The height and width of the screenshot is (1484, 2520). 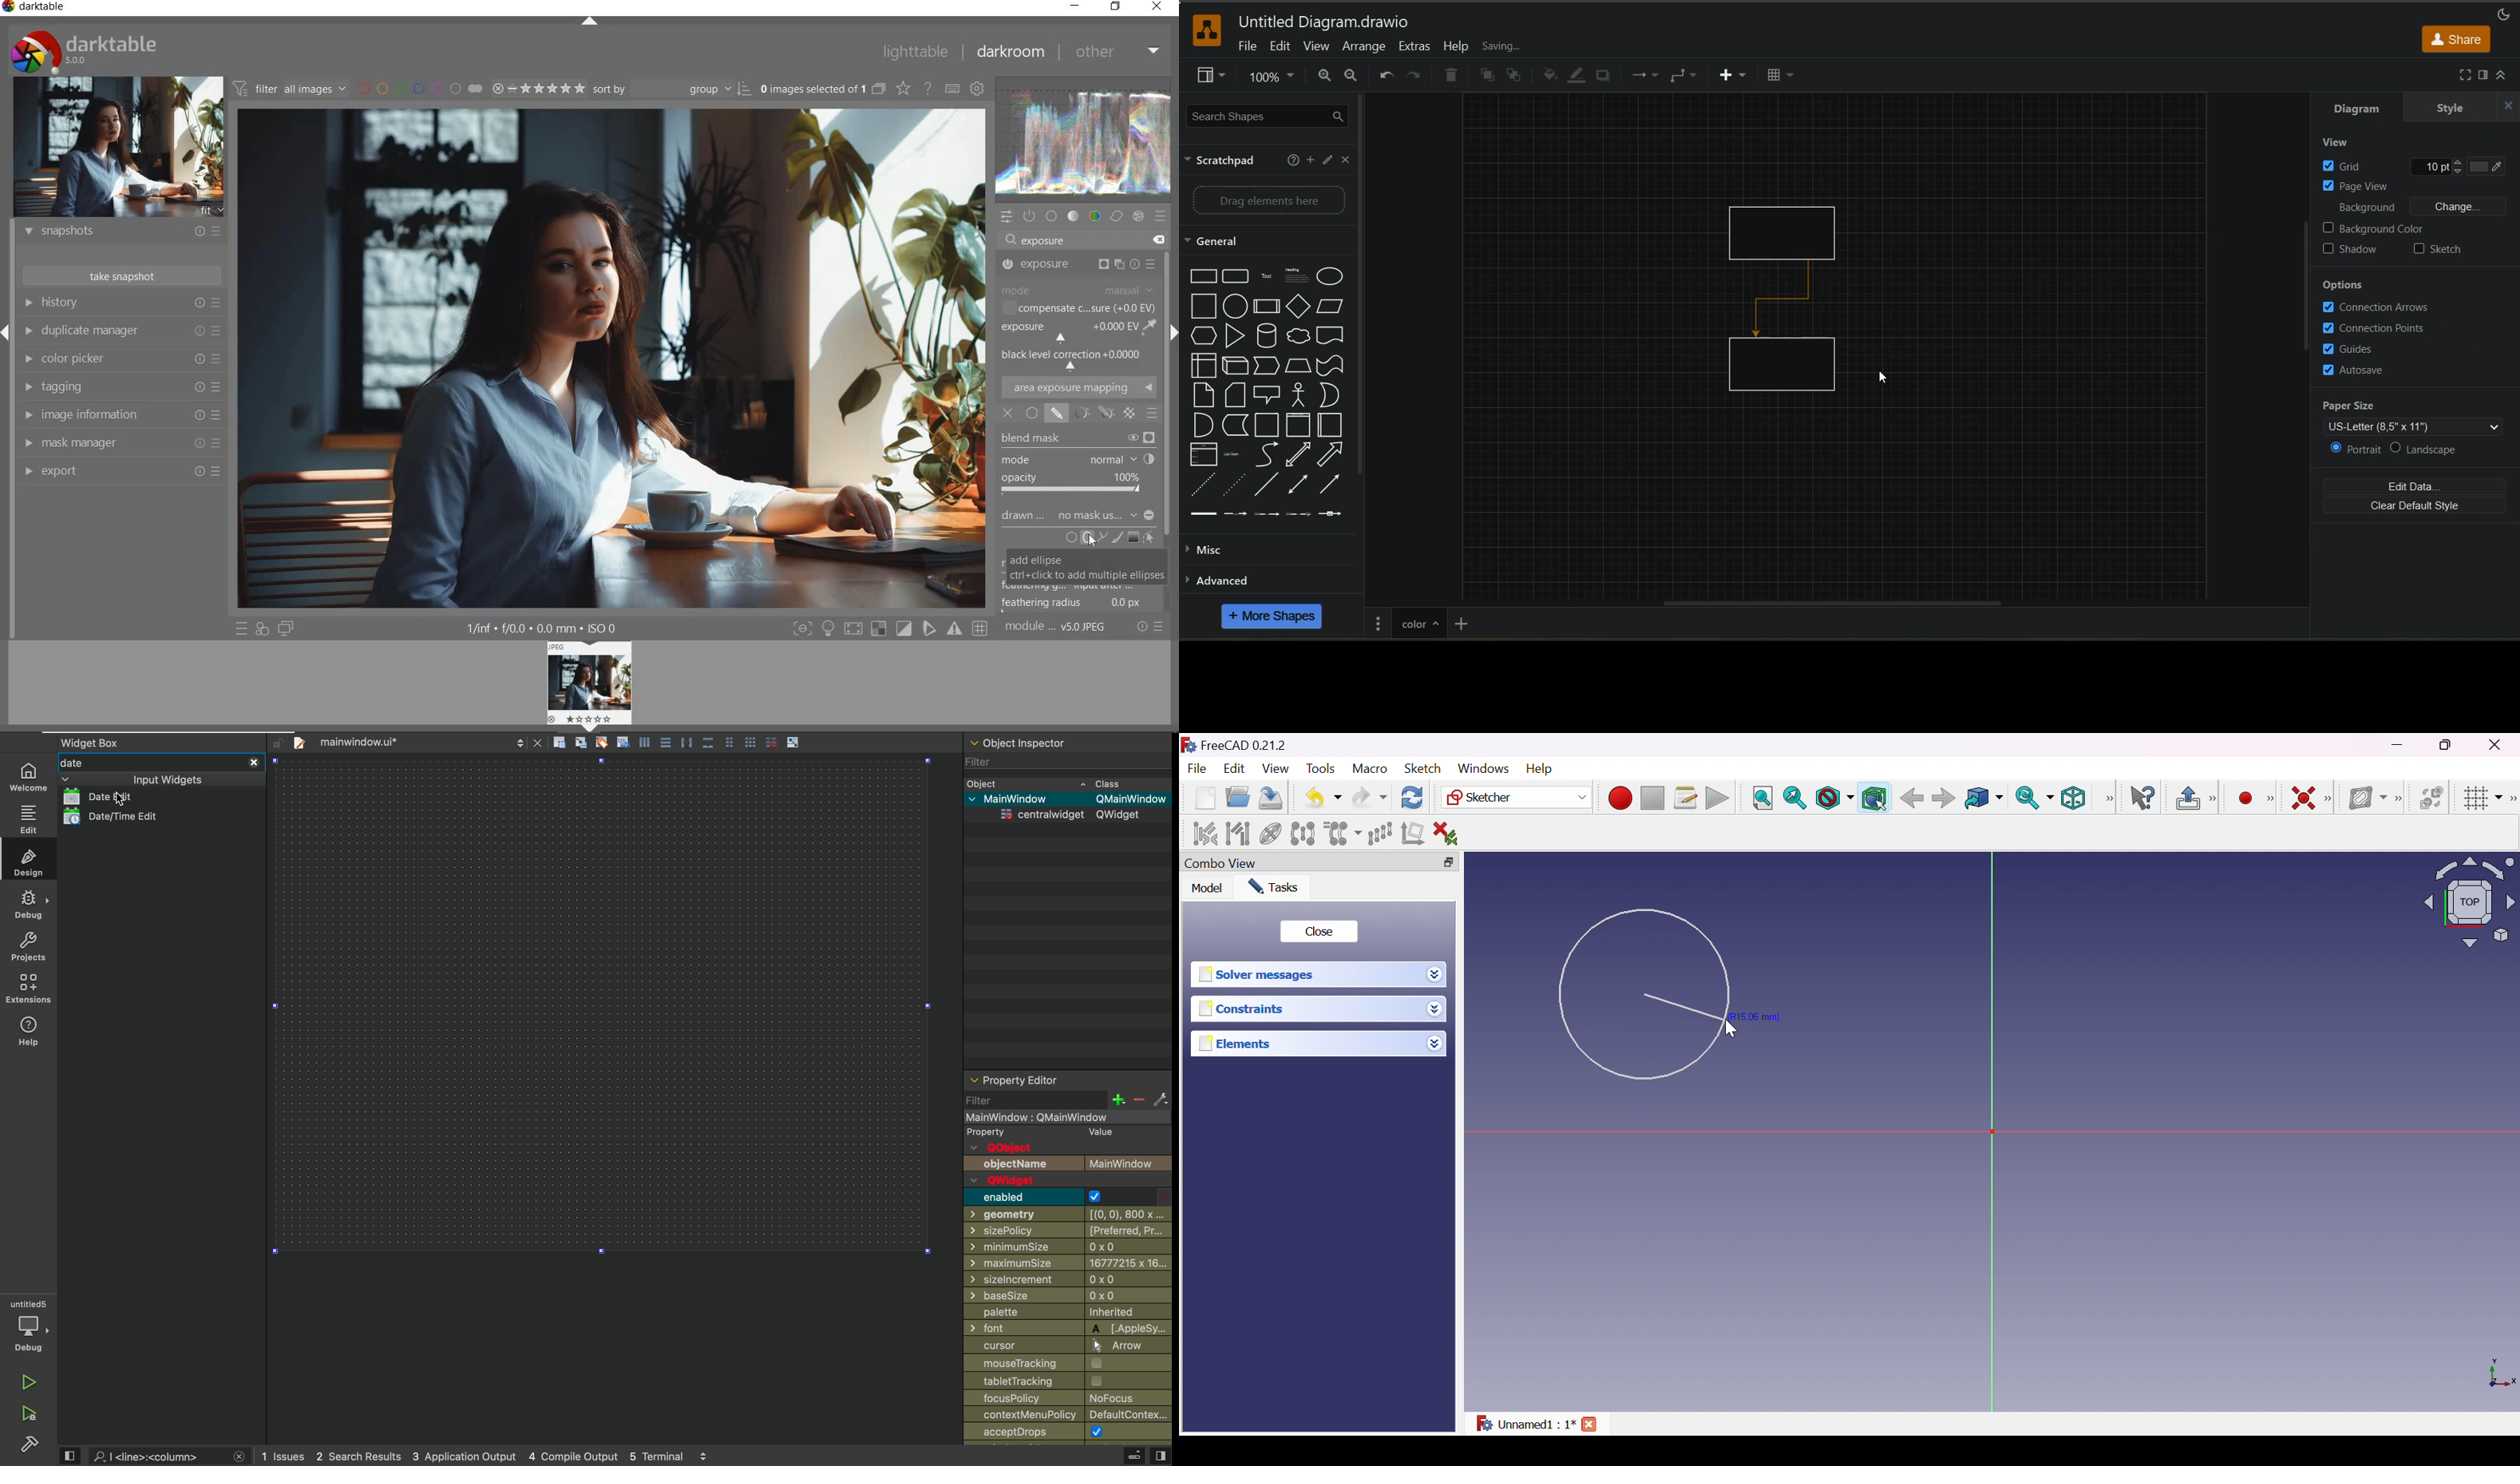 I want to click on Document, so click(x=1332, y=335).